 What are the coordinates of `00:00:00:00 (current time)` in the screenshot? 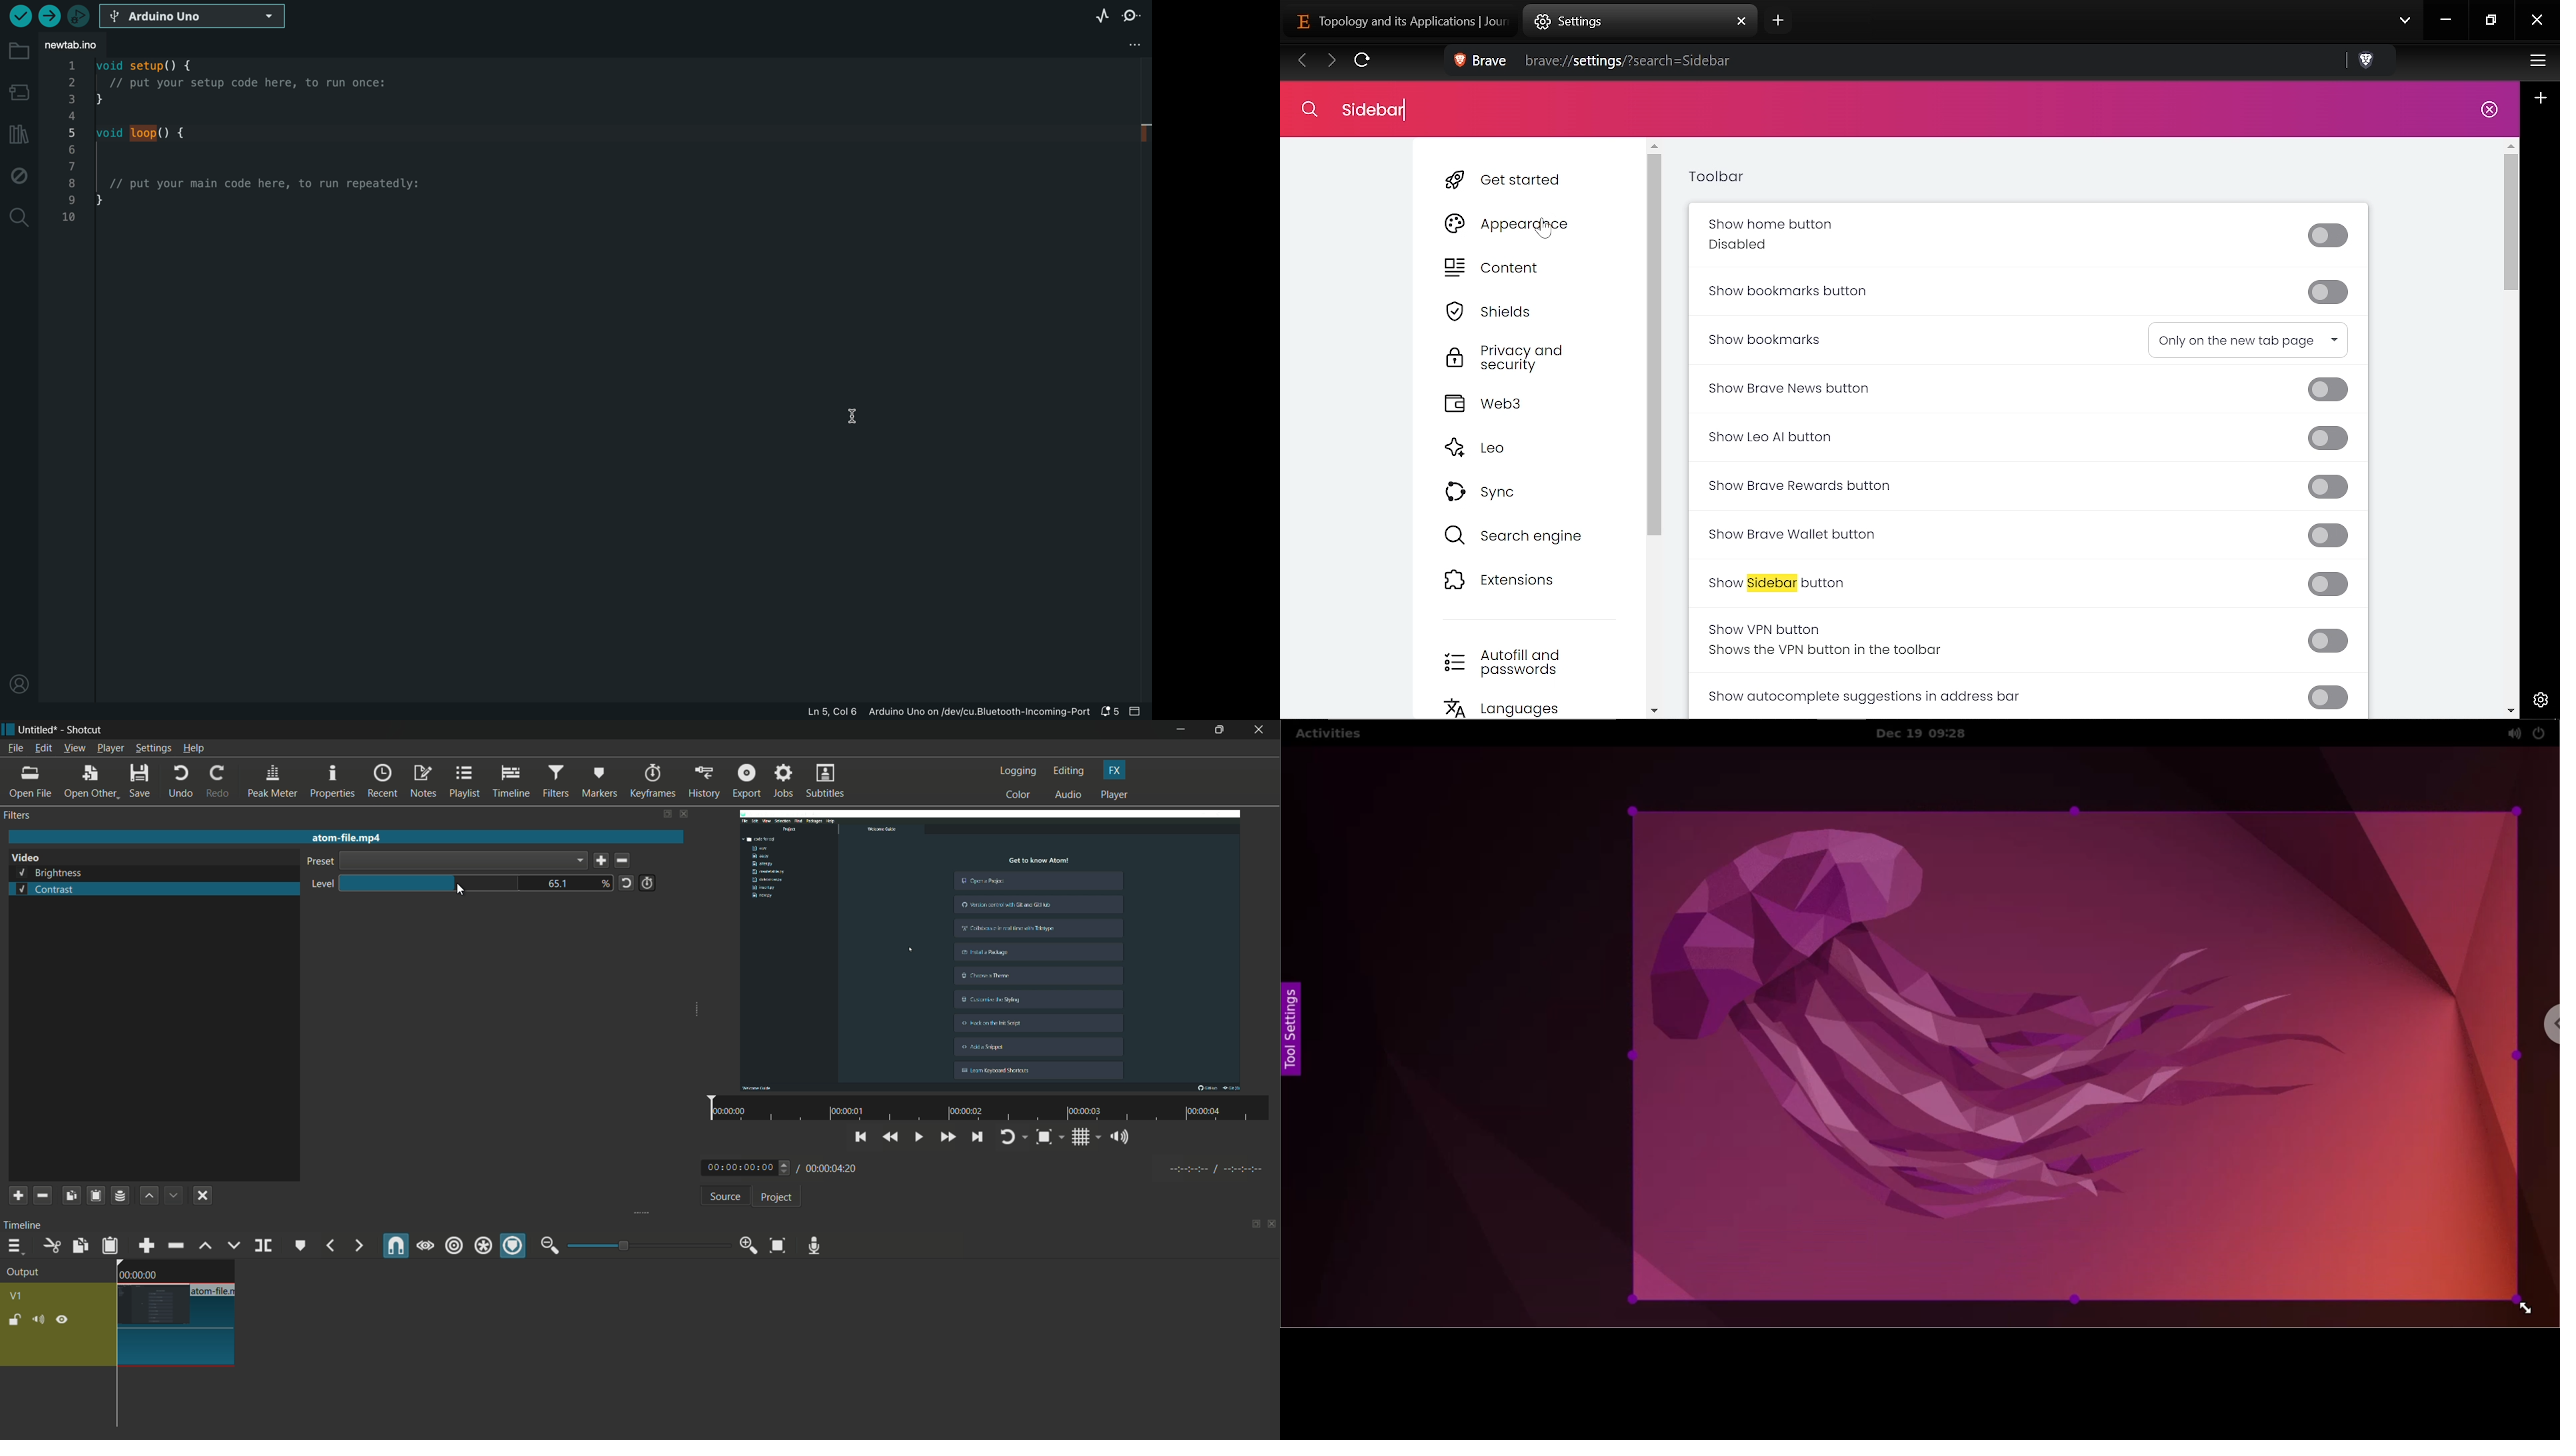 It's located at (747, 1167).